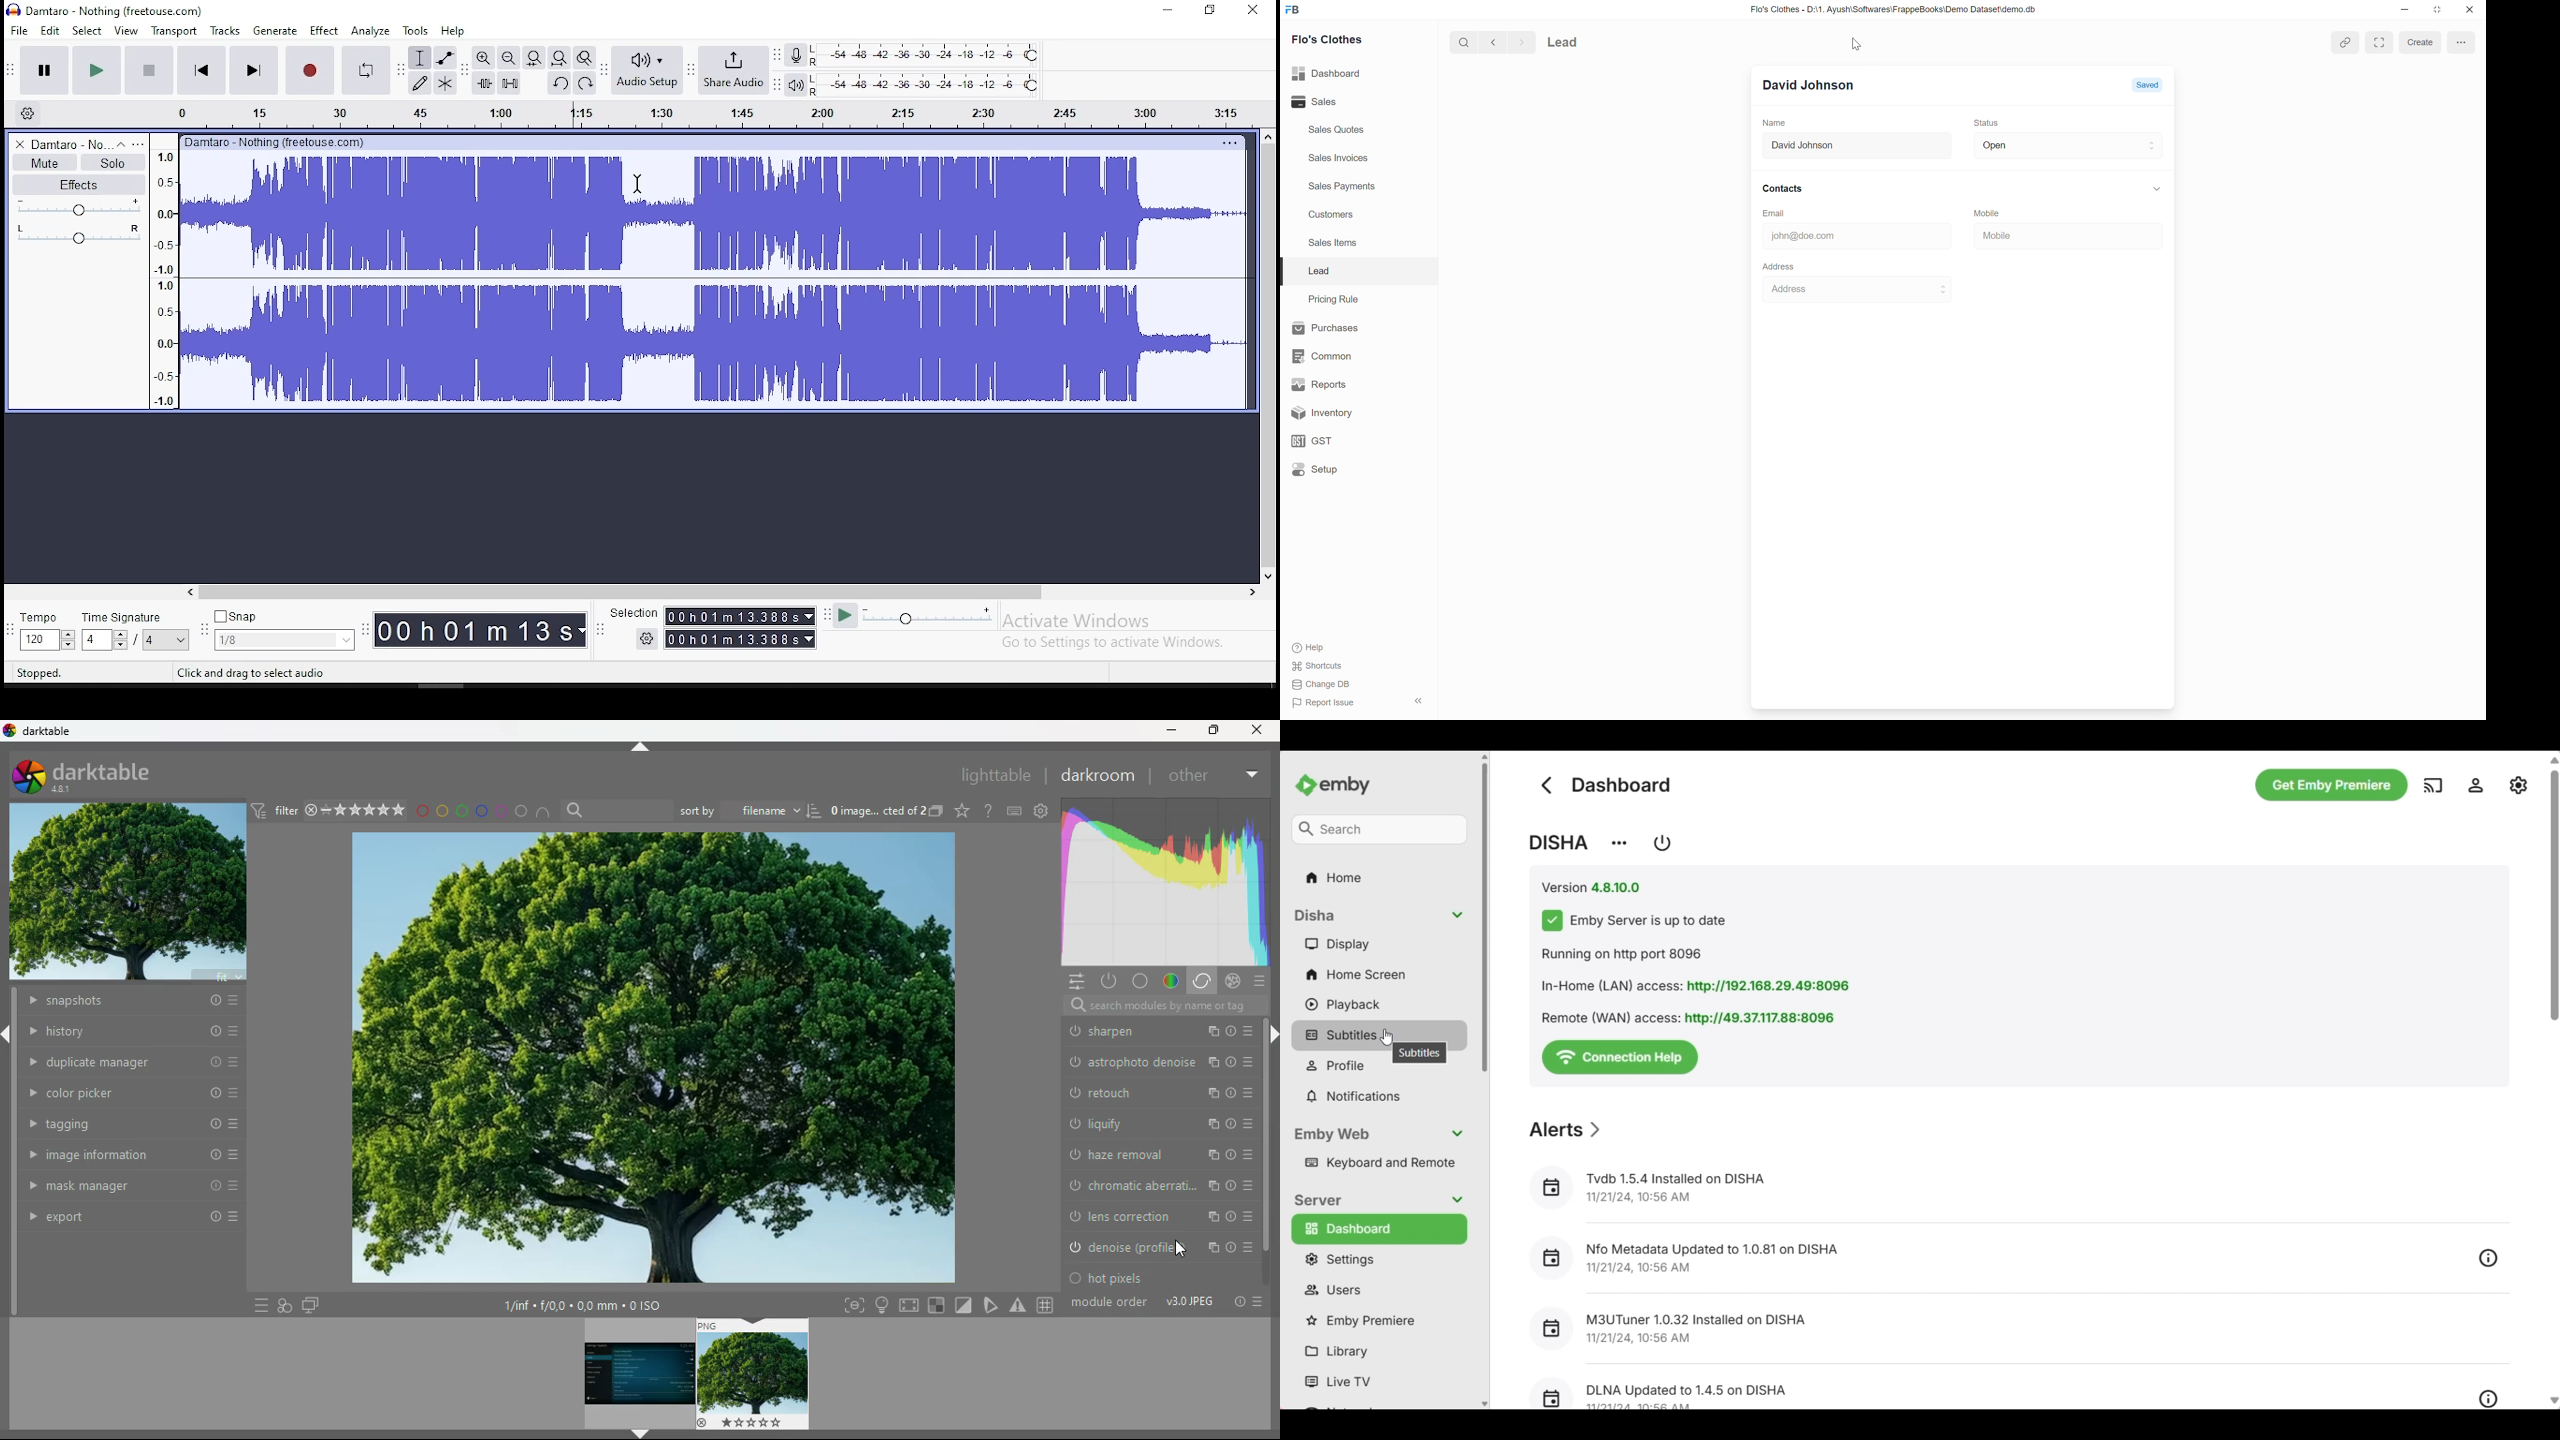 This screenshot has width=2576, height=1456. I want to click on selection, so click(634, 612).